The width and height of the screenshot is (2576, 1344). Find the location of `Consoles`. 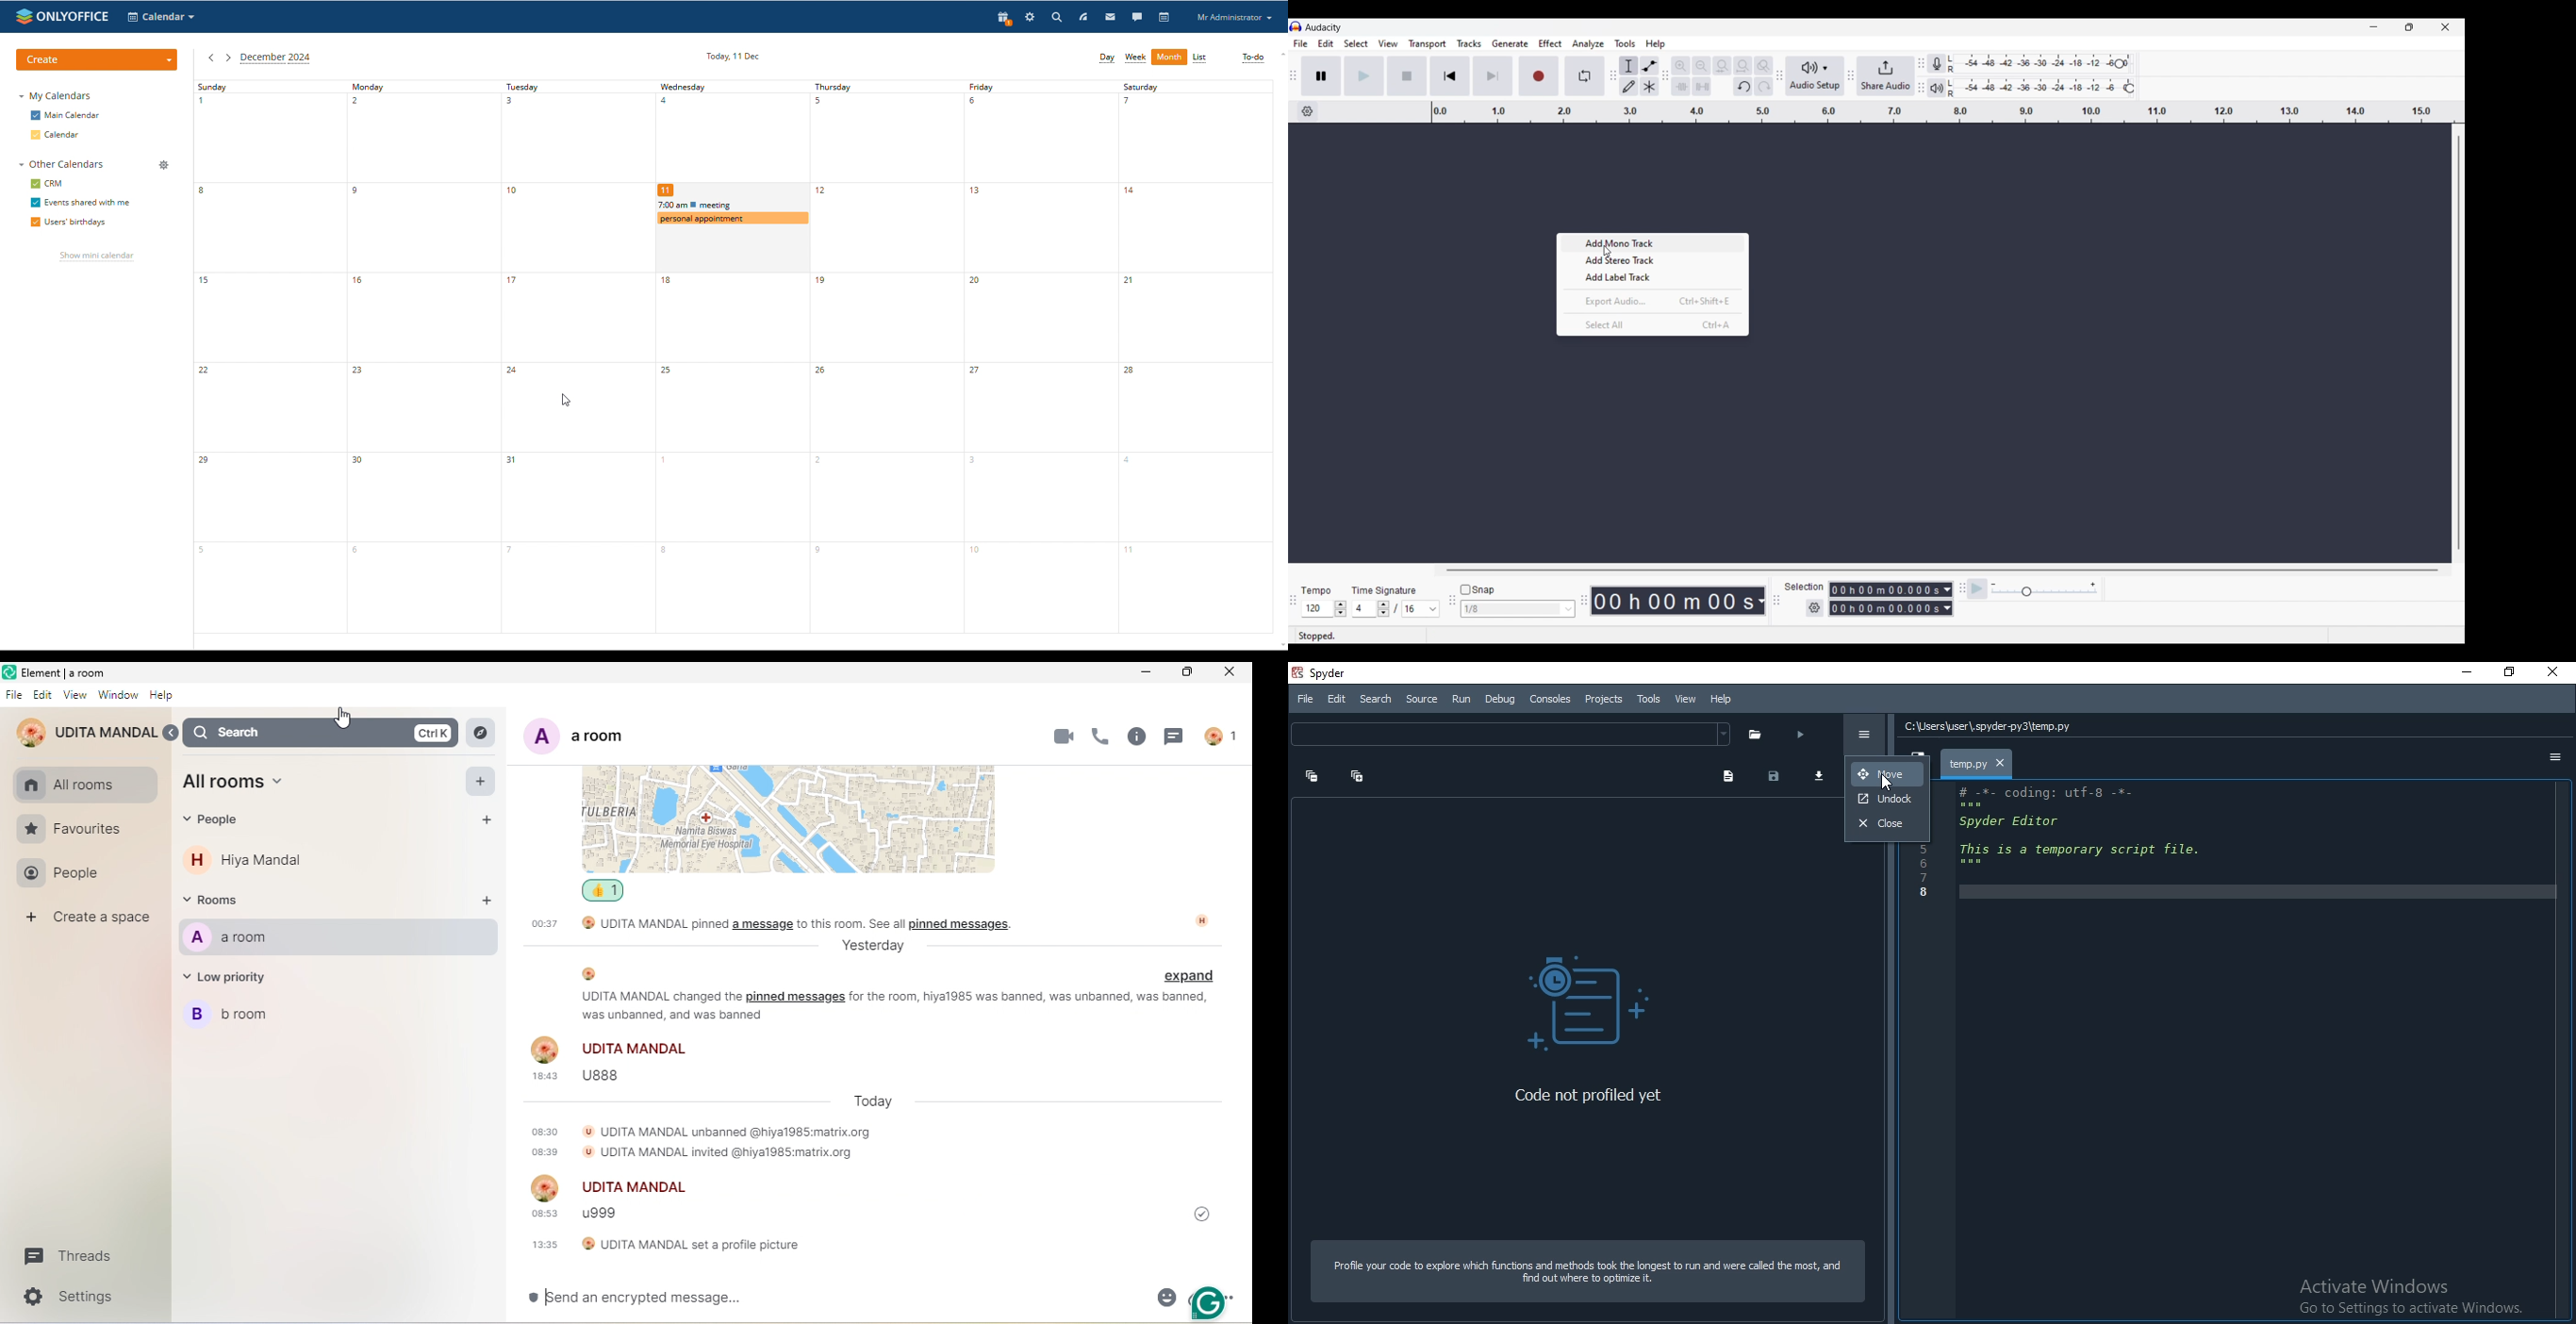

Consoles is located at coordinates (1549, 700).